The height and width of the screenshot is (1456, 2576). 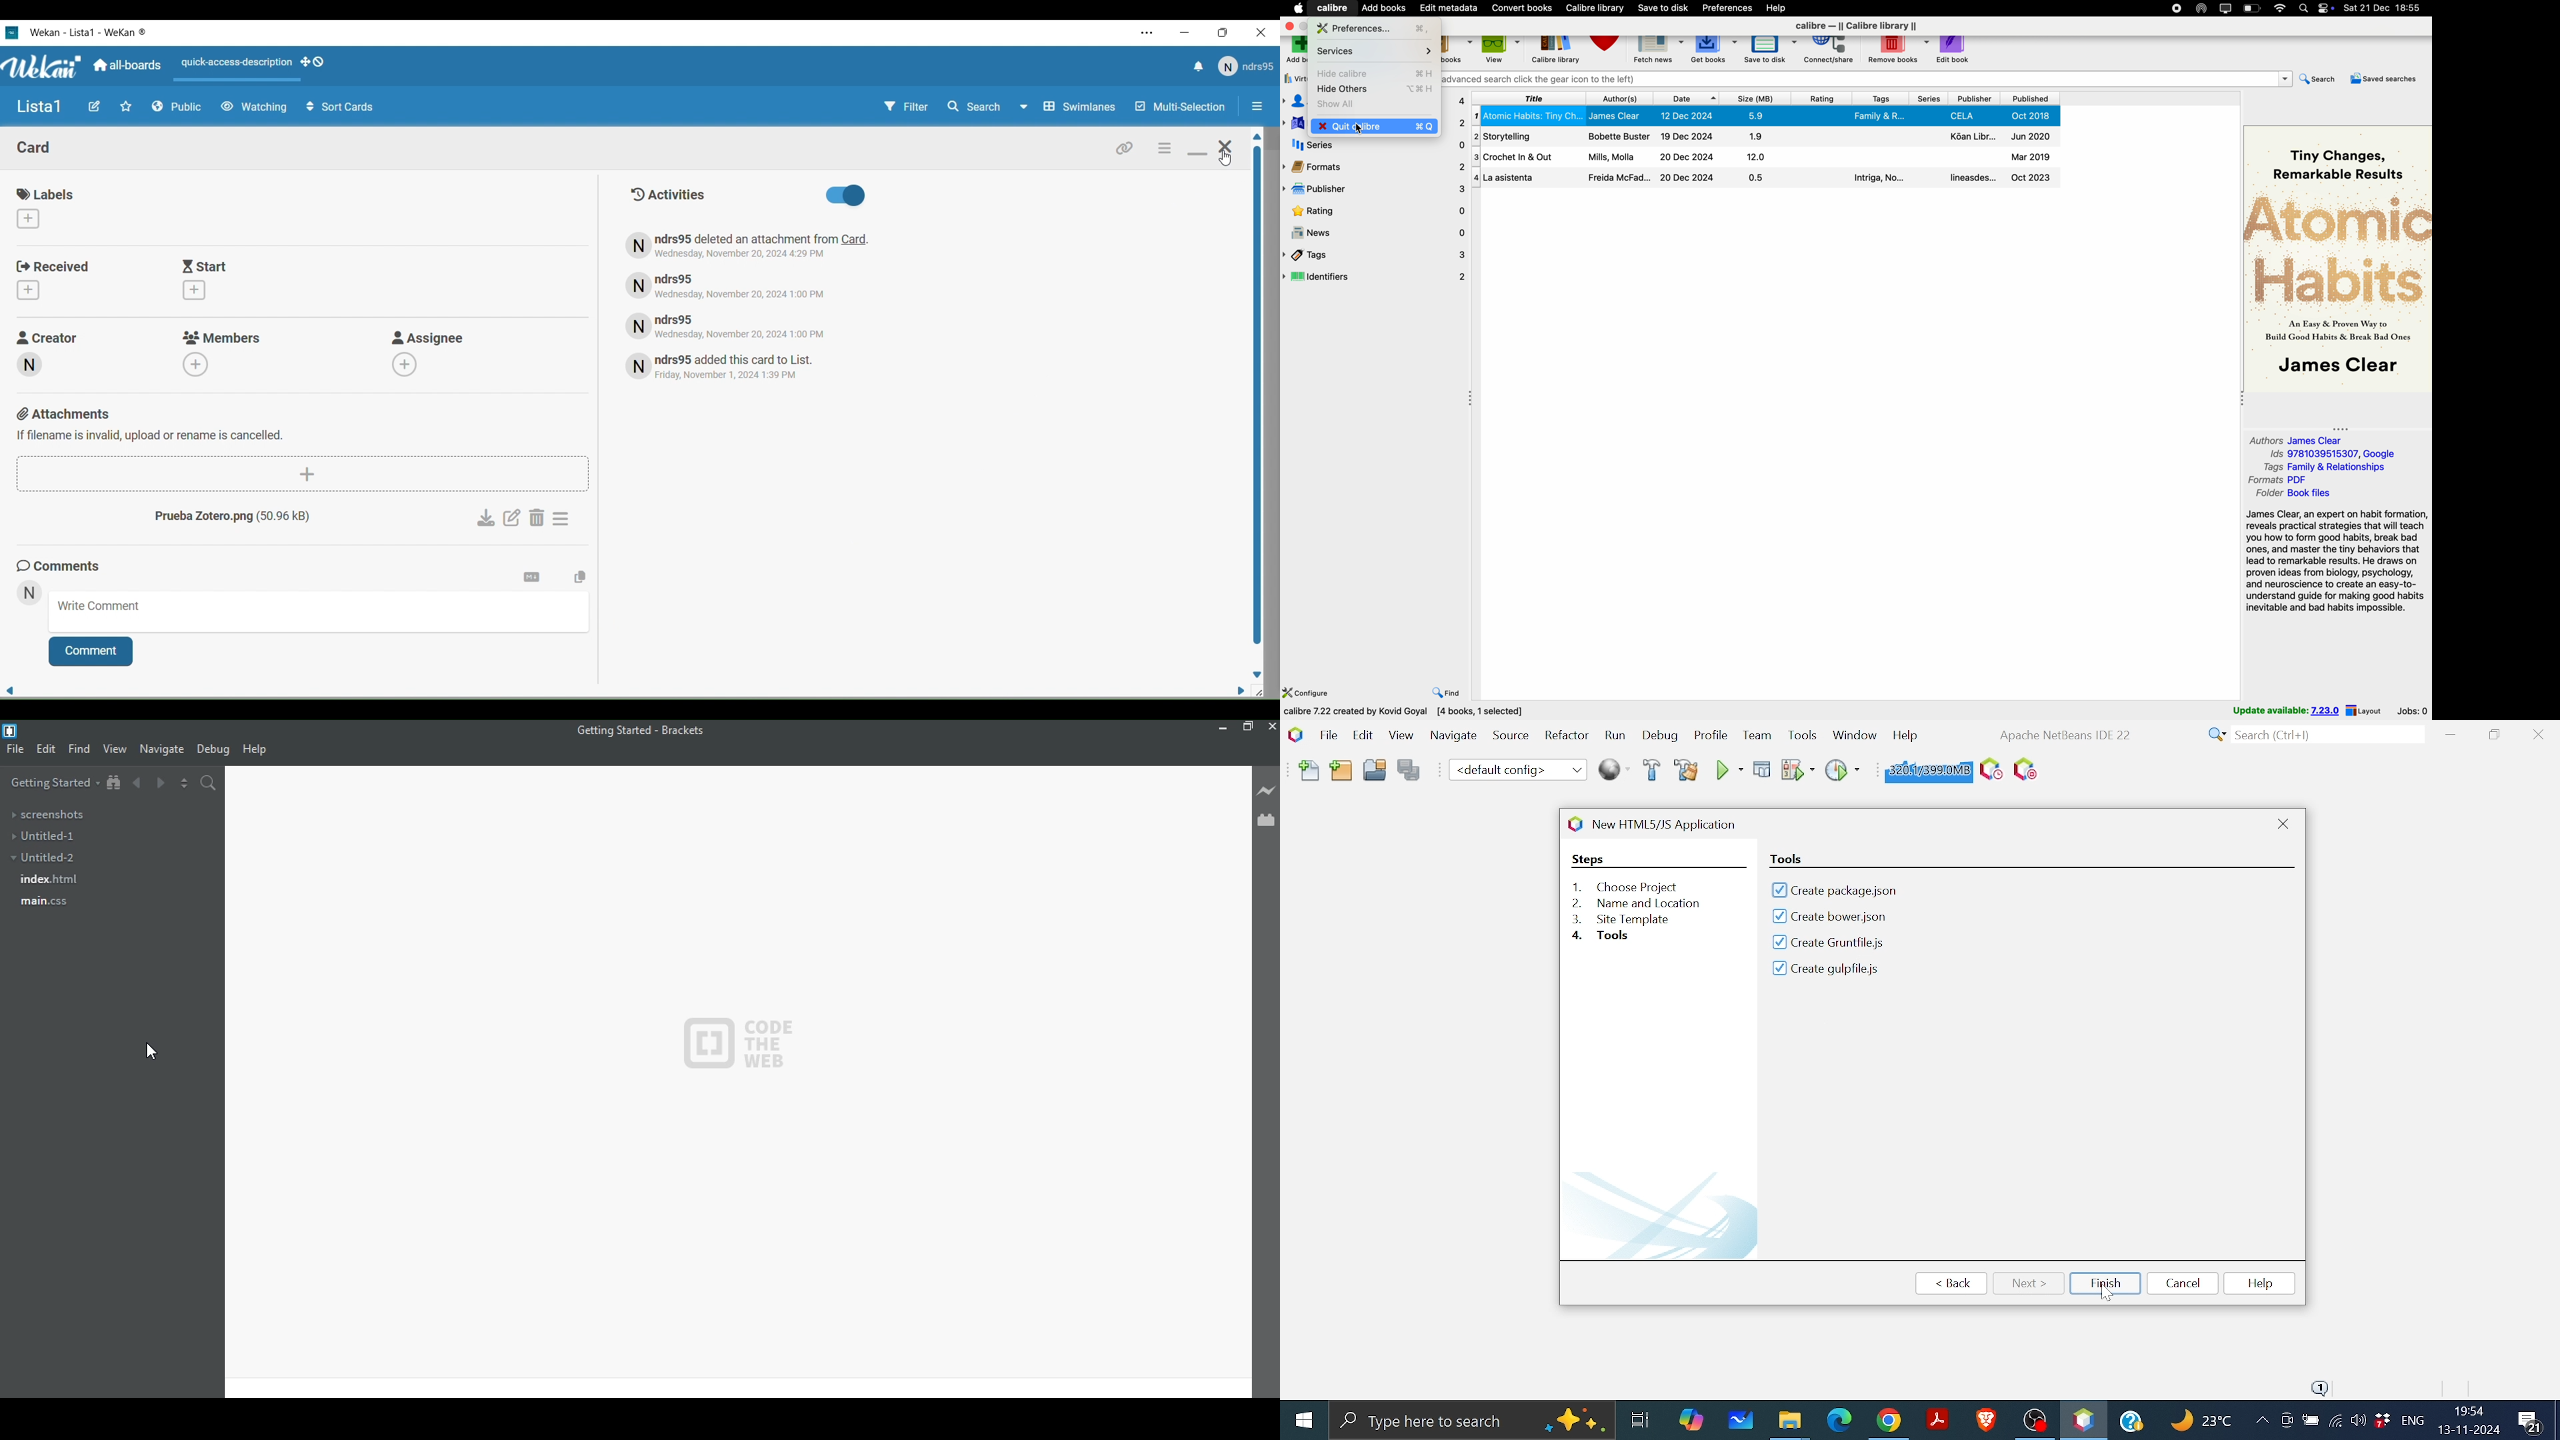 What do you see at coordinates (2279, 481) in the screenshot?
I see `formats PDF` at bounding box center [2279, 481].